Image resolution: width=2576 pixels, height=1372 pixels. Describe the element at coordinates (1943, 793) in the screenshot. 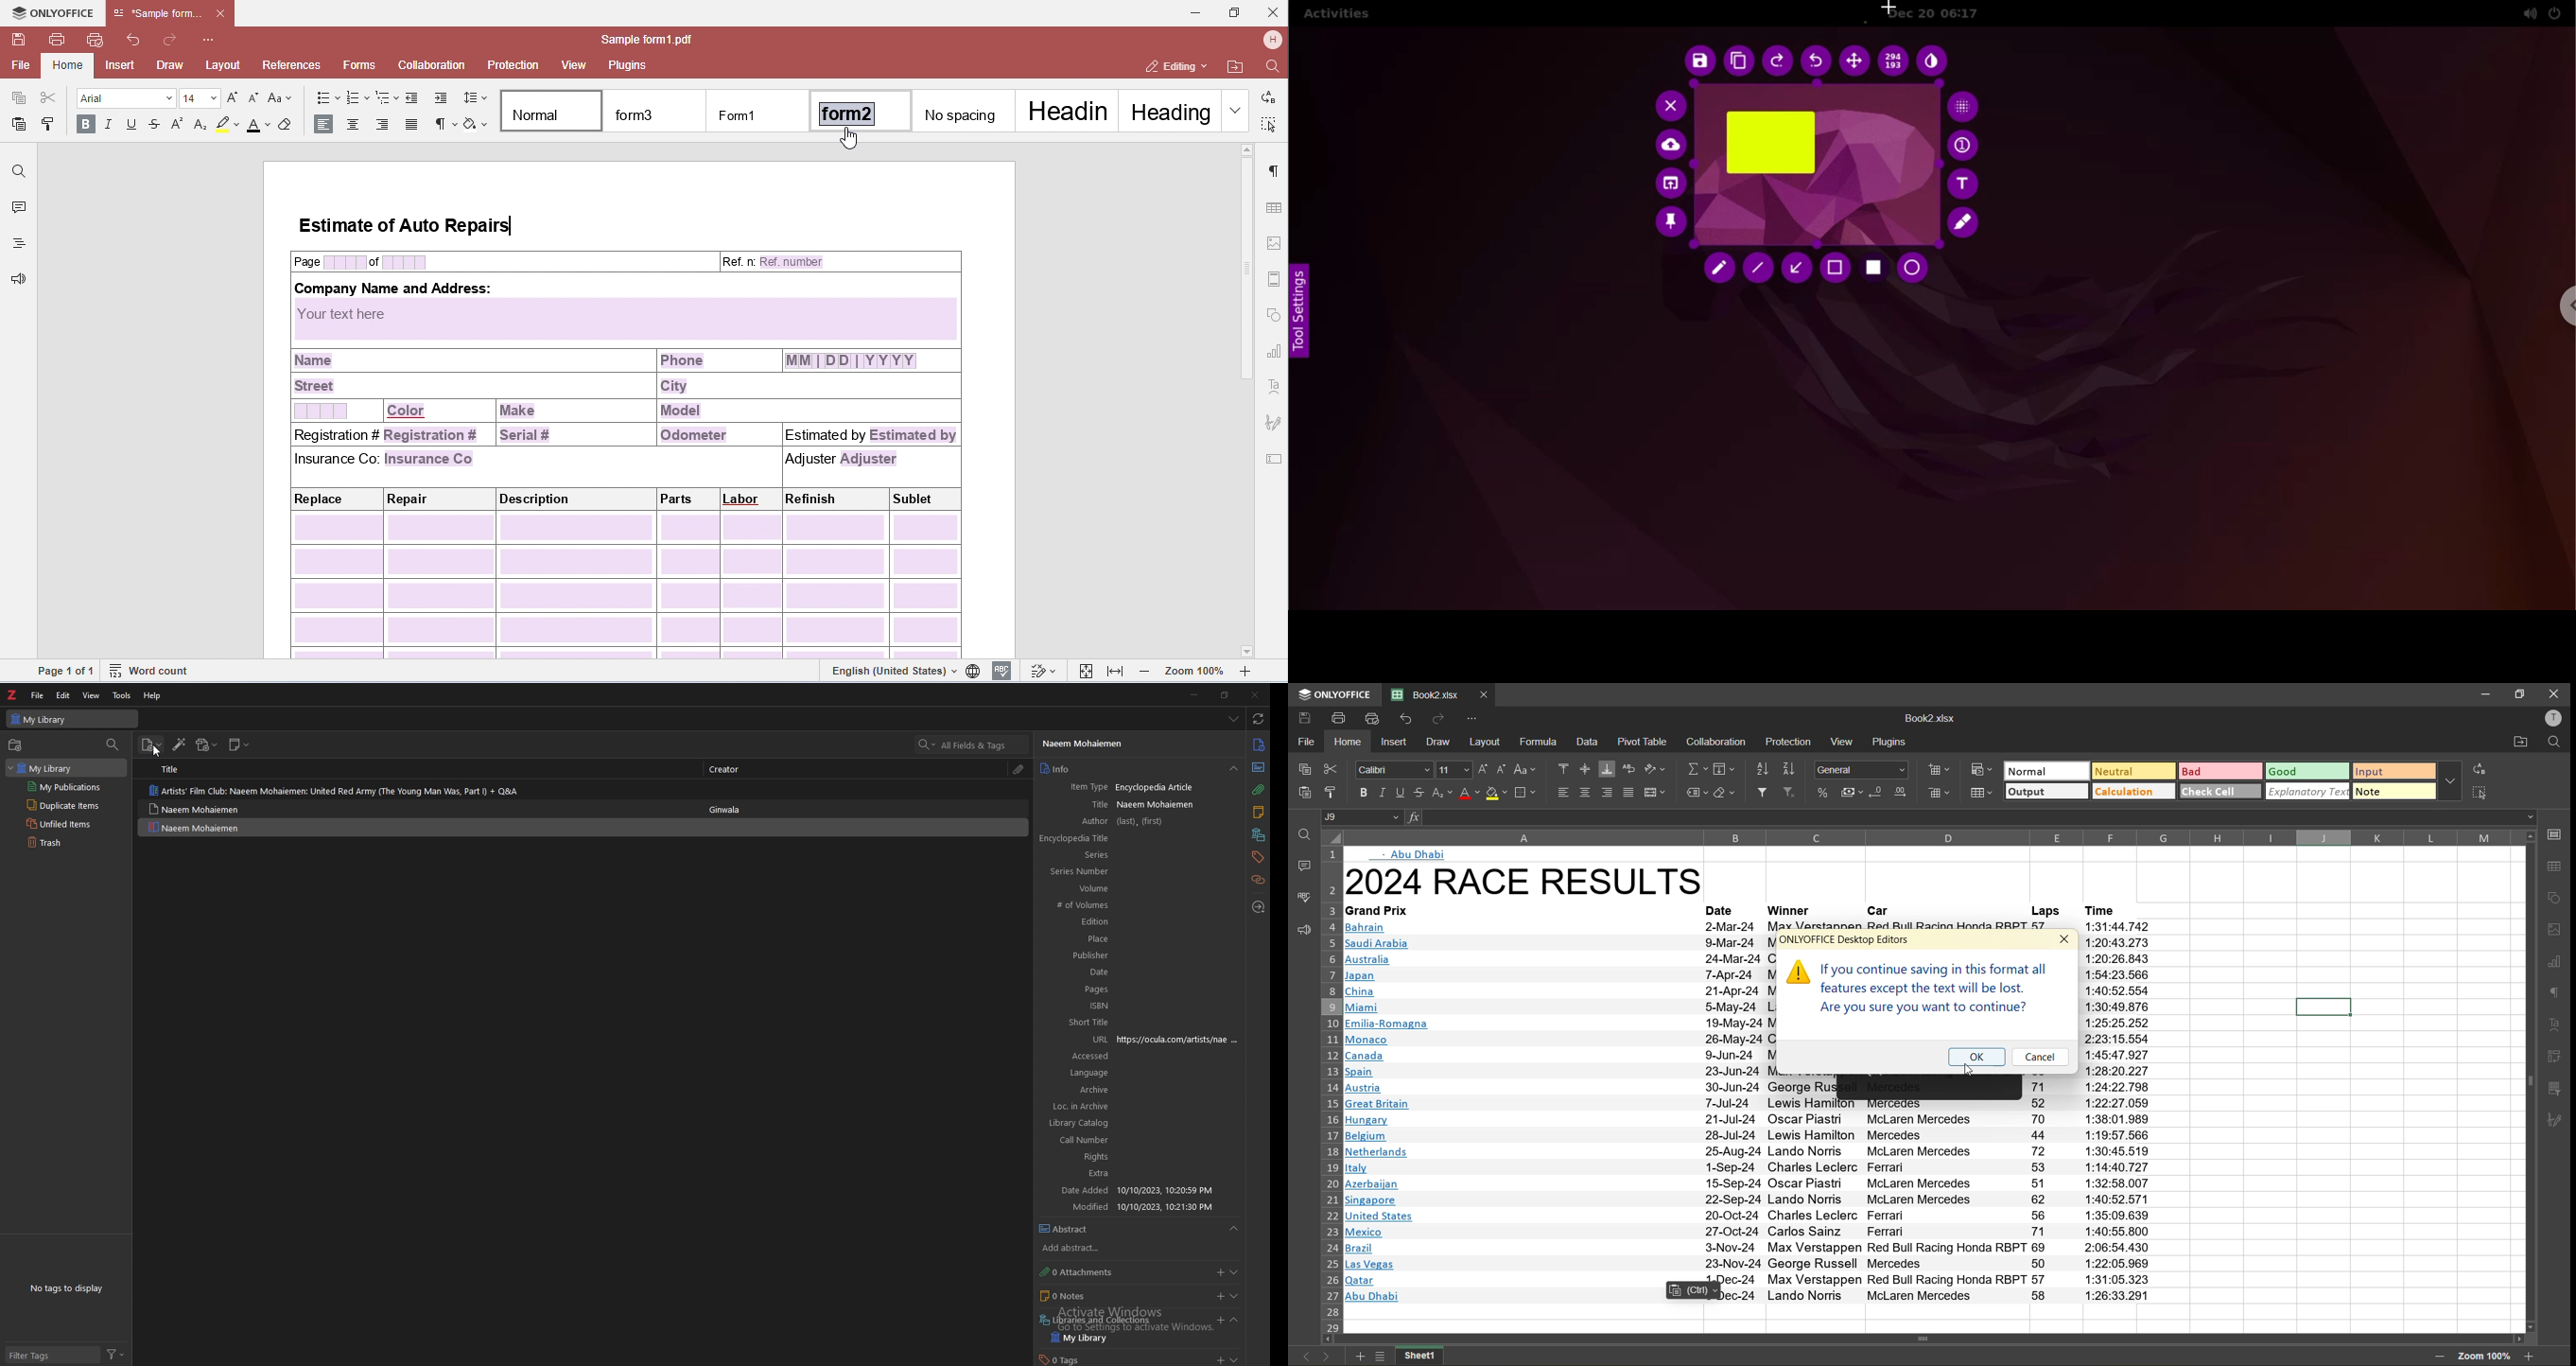

I see `delete cells` at that location.